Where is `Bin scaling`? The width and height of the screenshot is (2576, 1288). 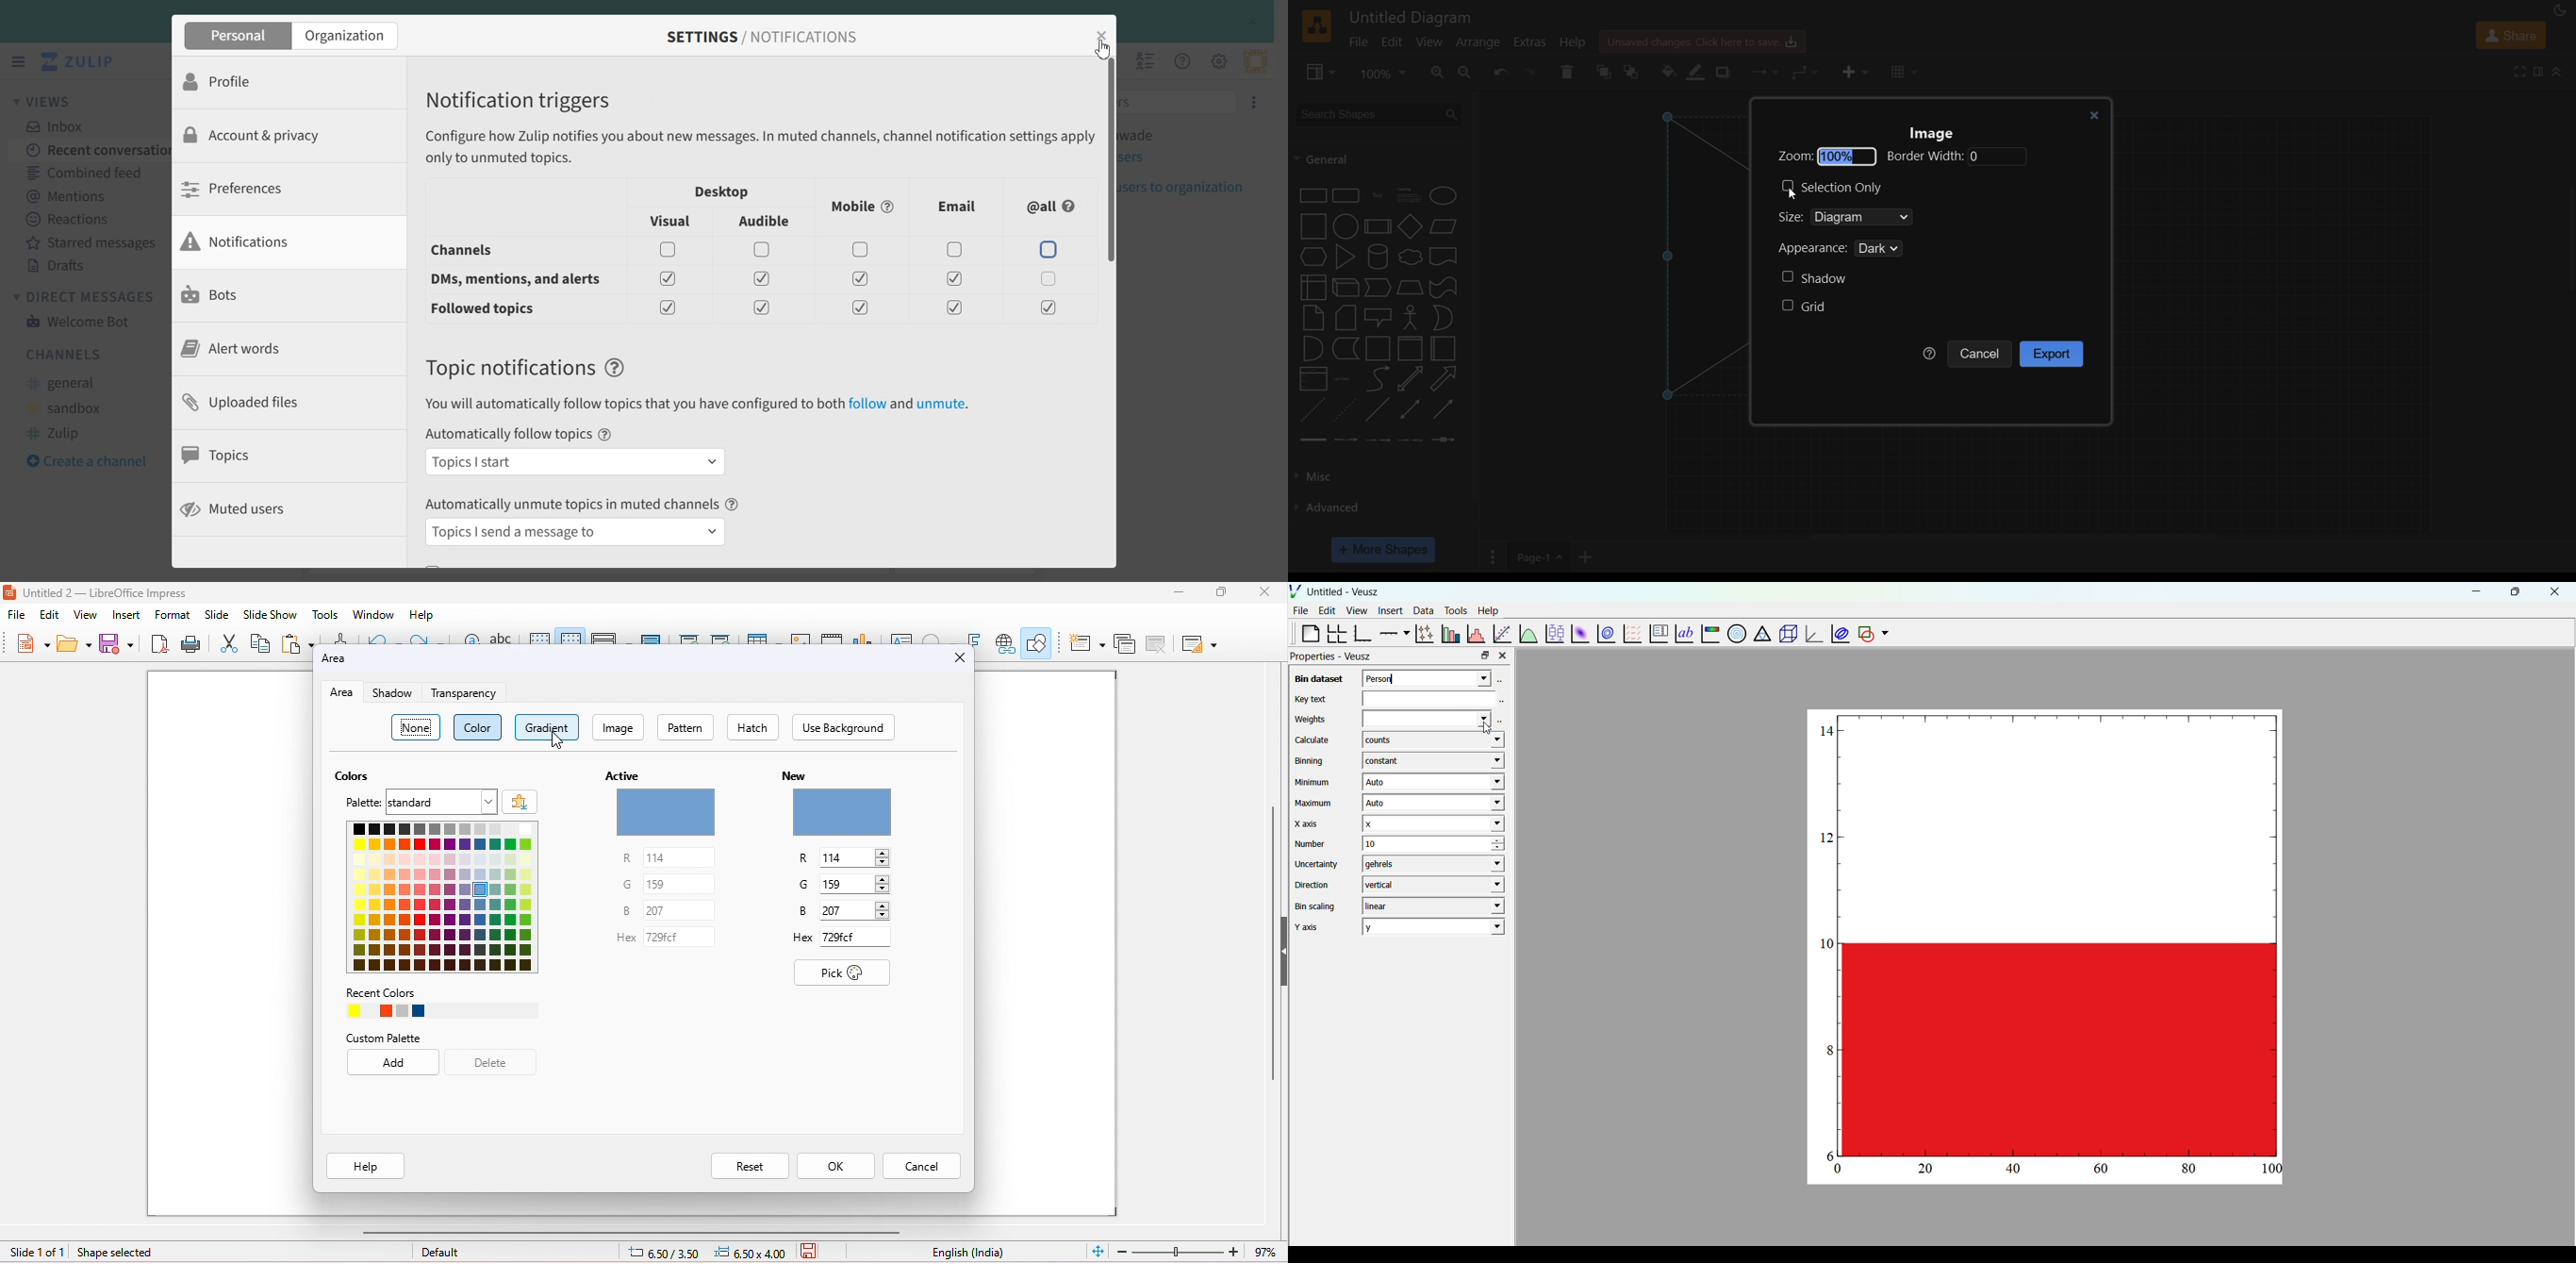
Bin scaling is located at coordinates (1316, 907).